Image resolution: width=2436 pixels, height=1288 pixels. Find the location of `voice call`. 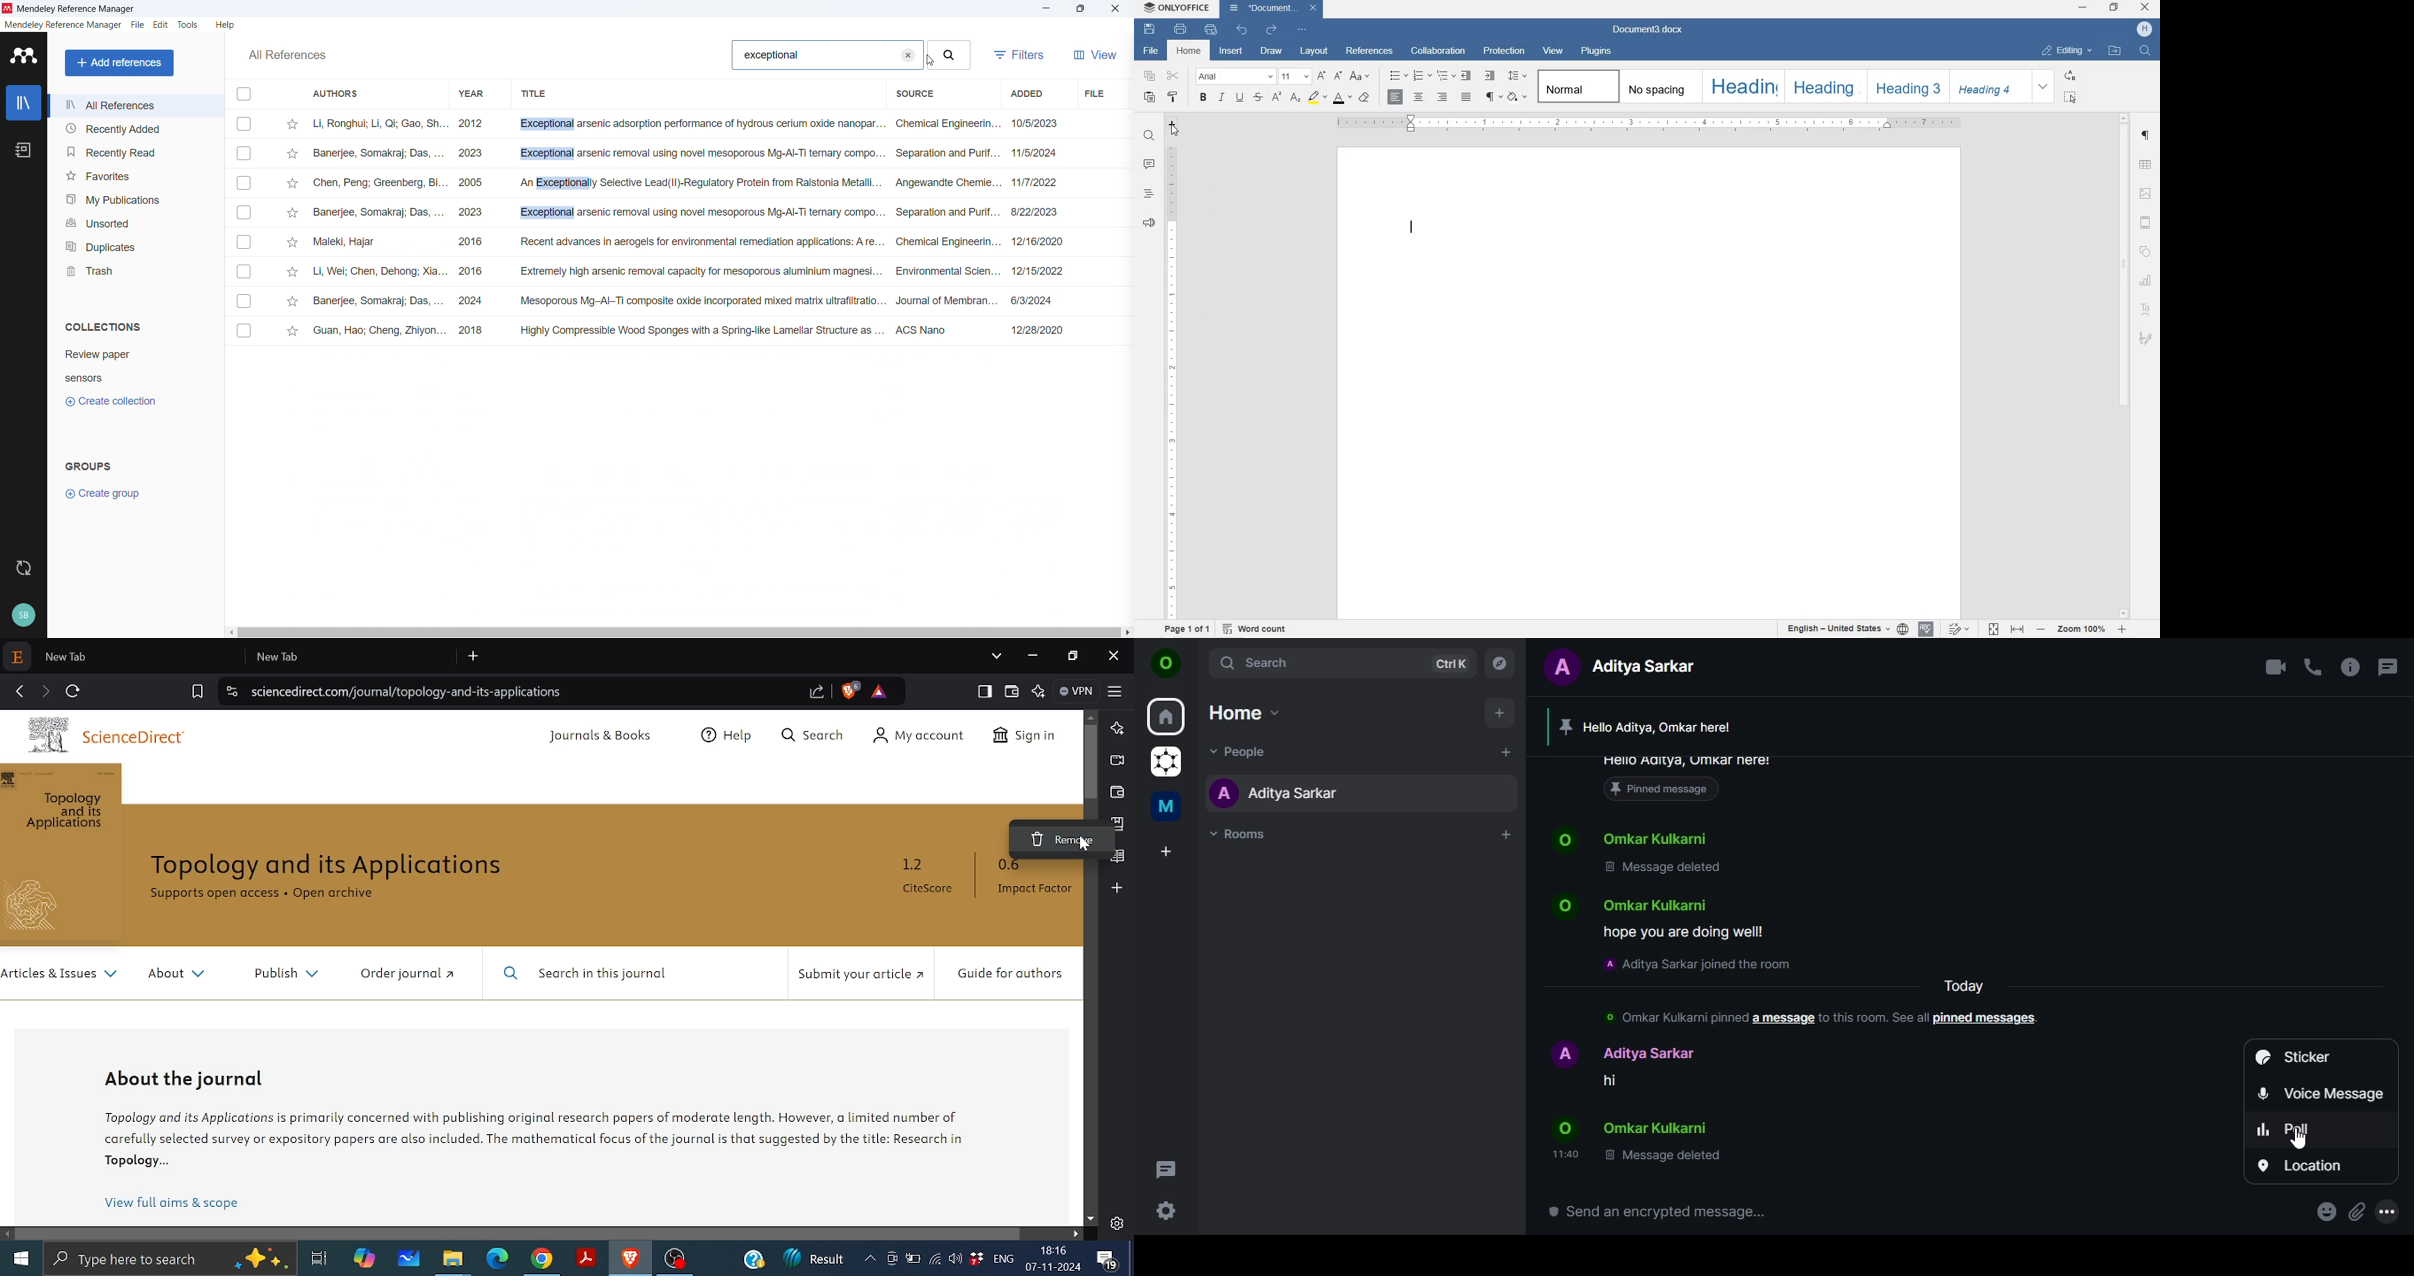

voice call is located at coordinates (2313, 667).